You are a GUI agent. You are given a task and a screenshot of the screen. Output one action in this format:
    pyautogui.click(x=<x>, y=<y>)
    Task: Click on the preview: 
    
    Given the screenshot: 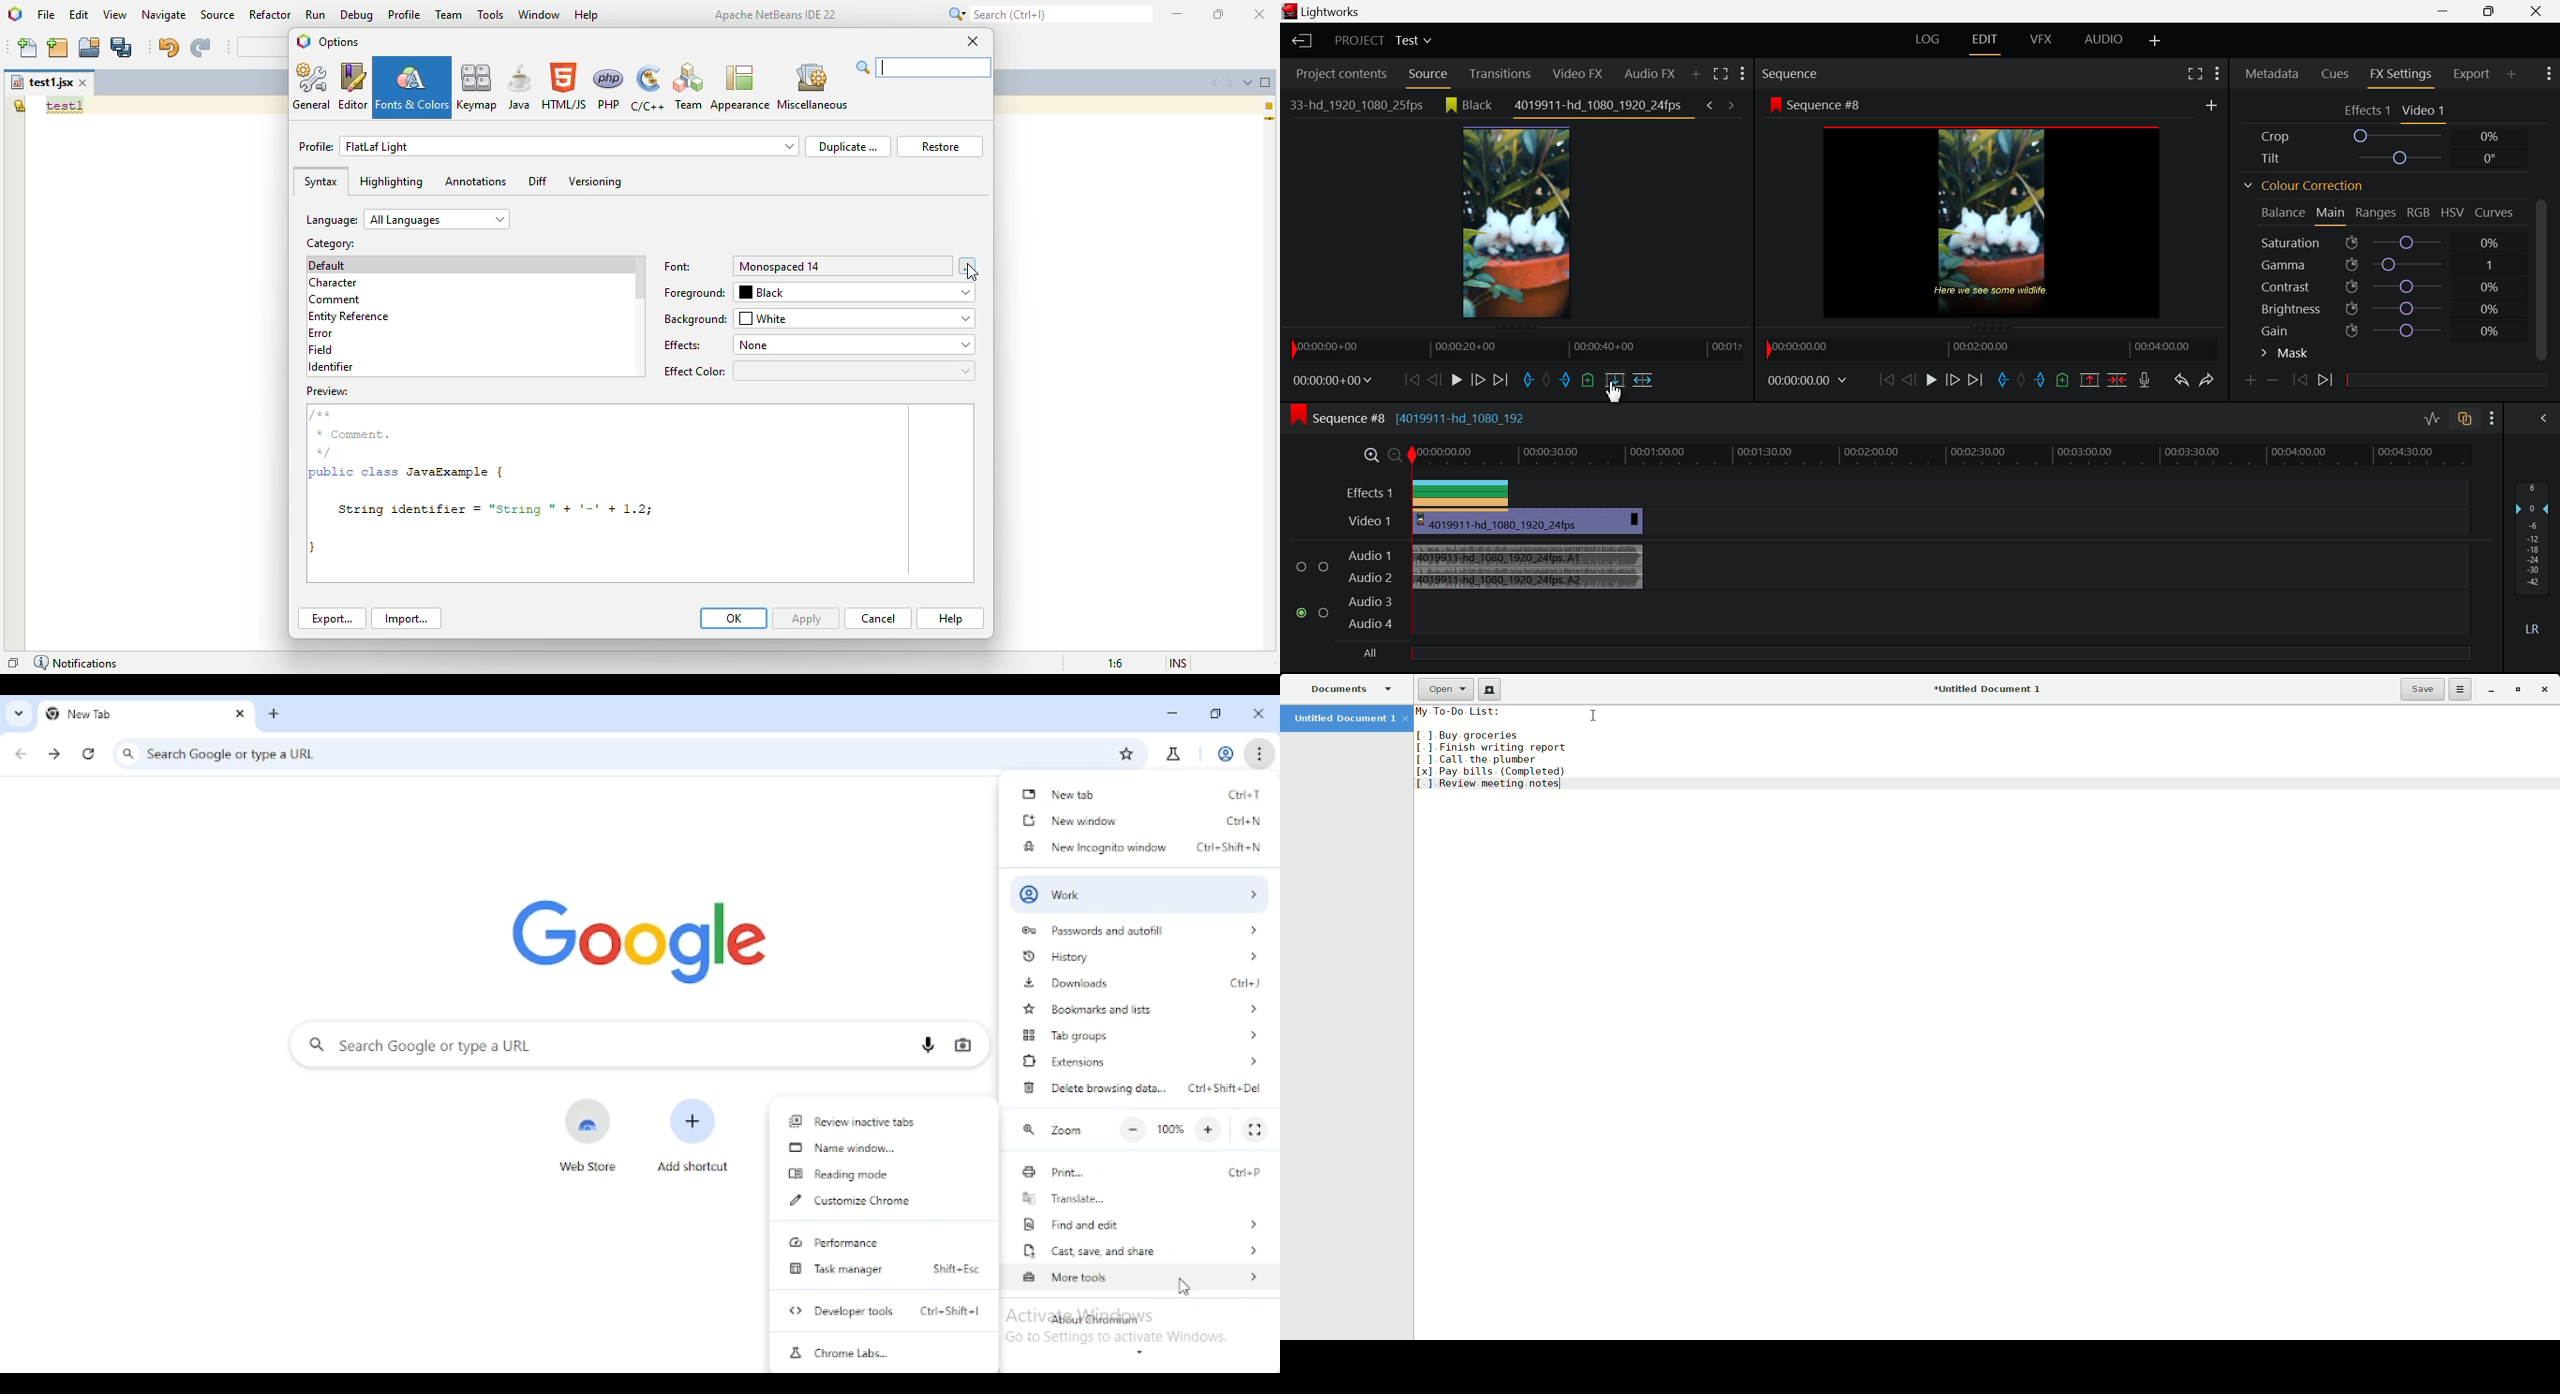 What is the action you would take?
    pyautogui.click(x=329, y=392)
    